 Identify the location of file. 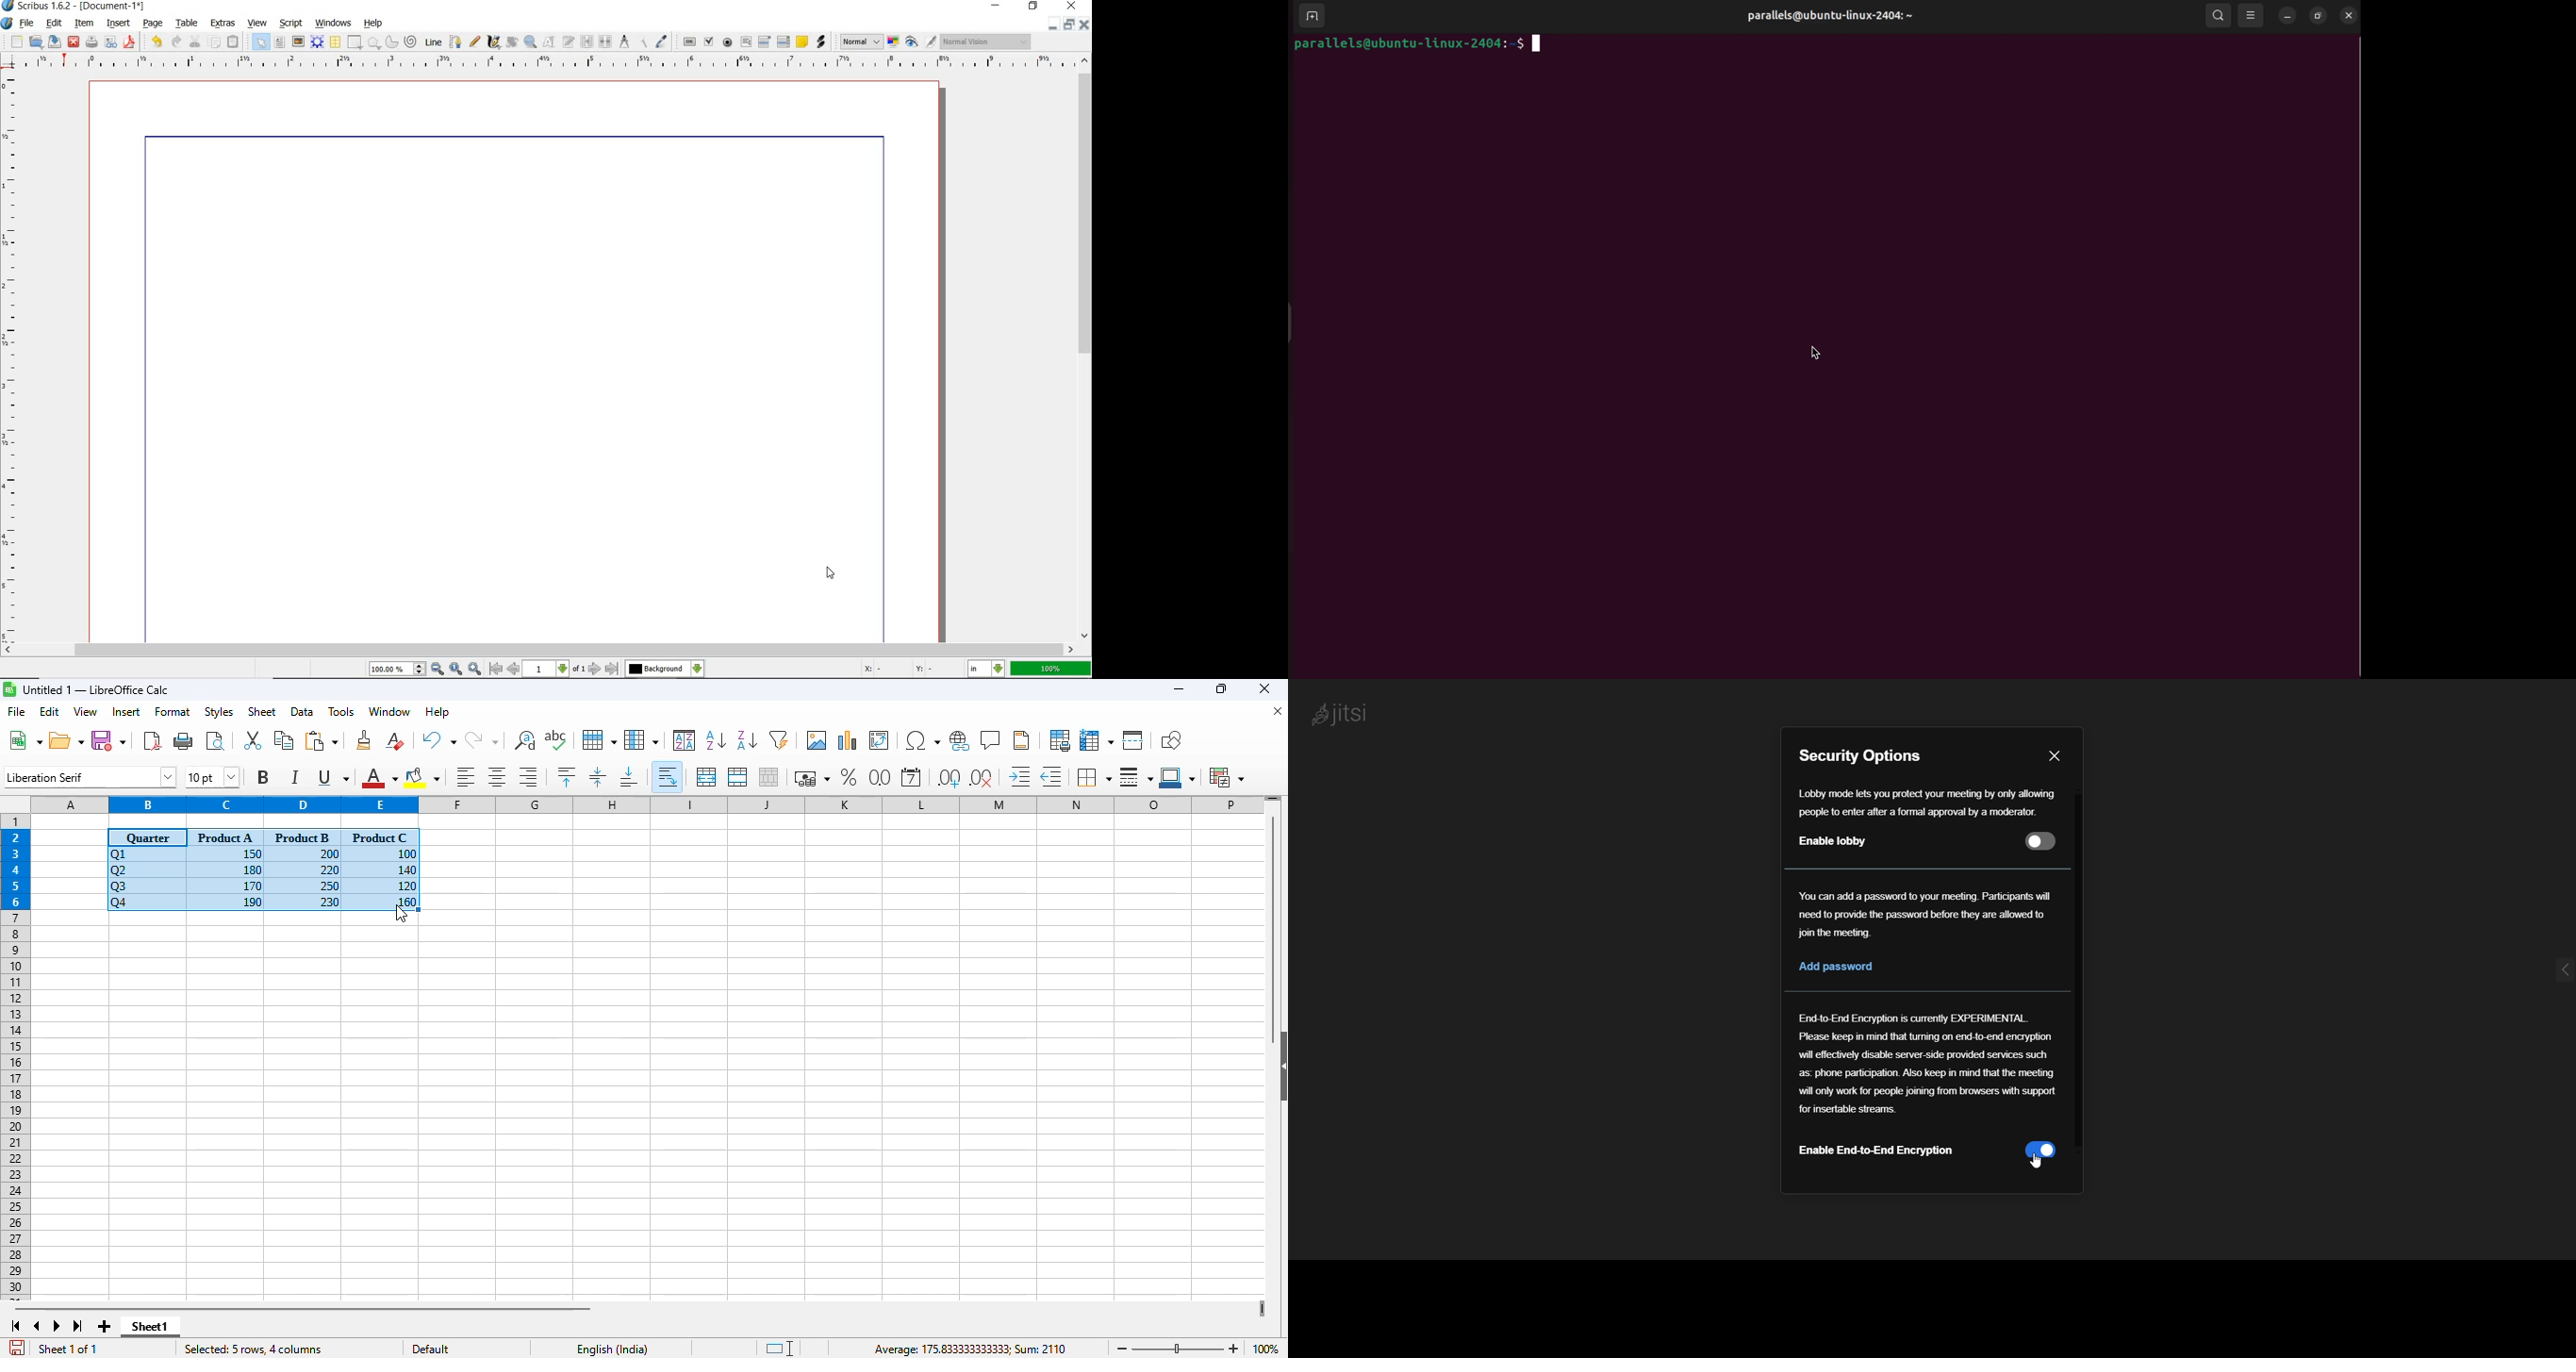
(15, 711).